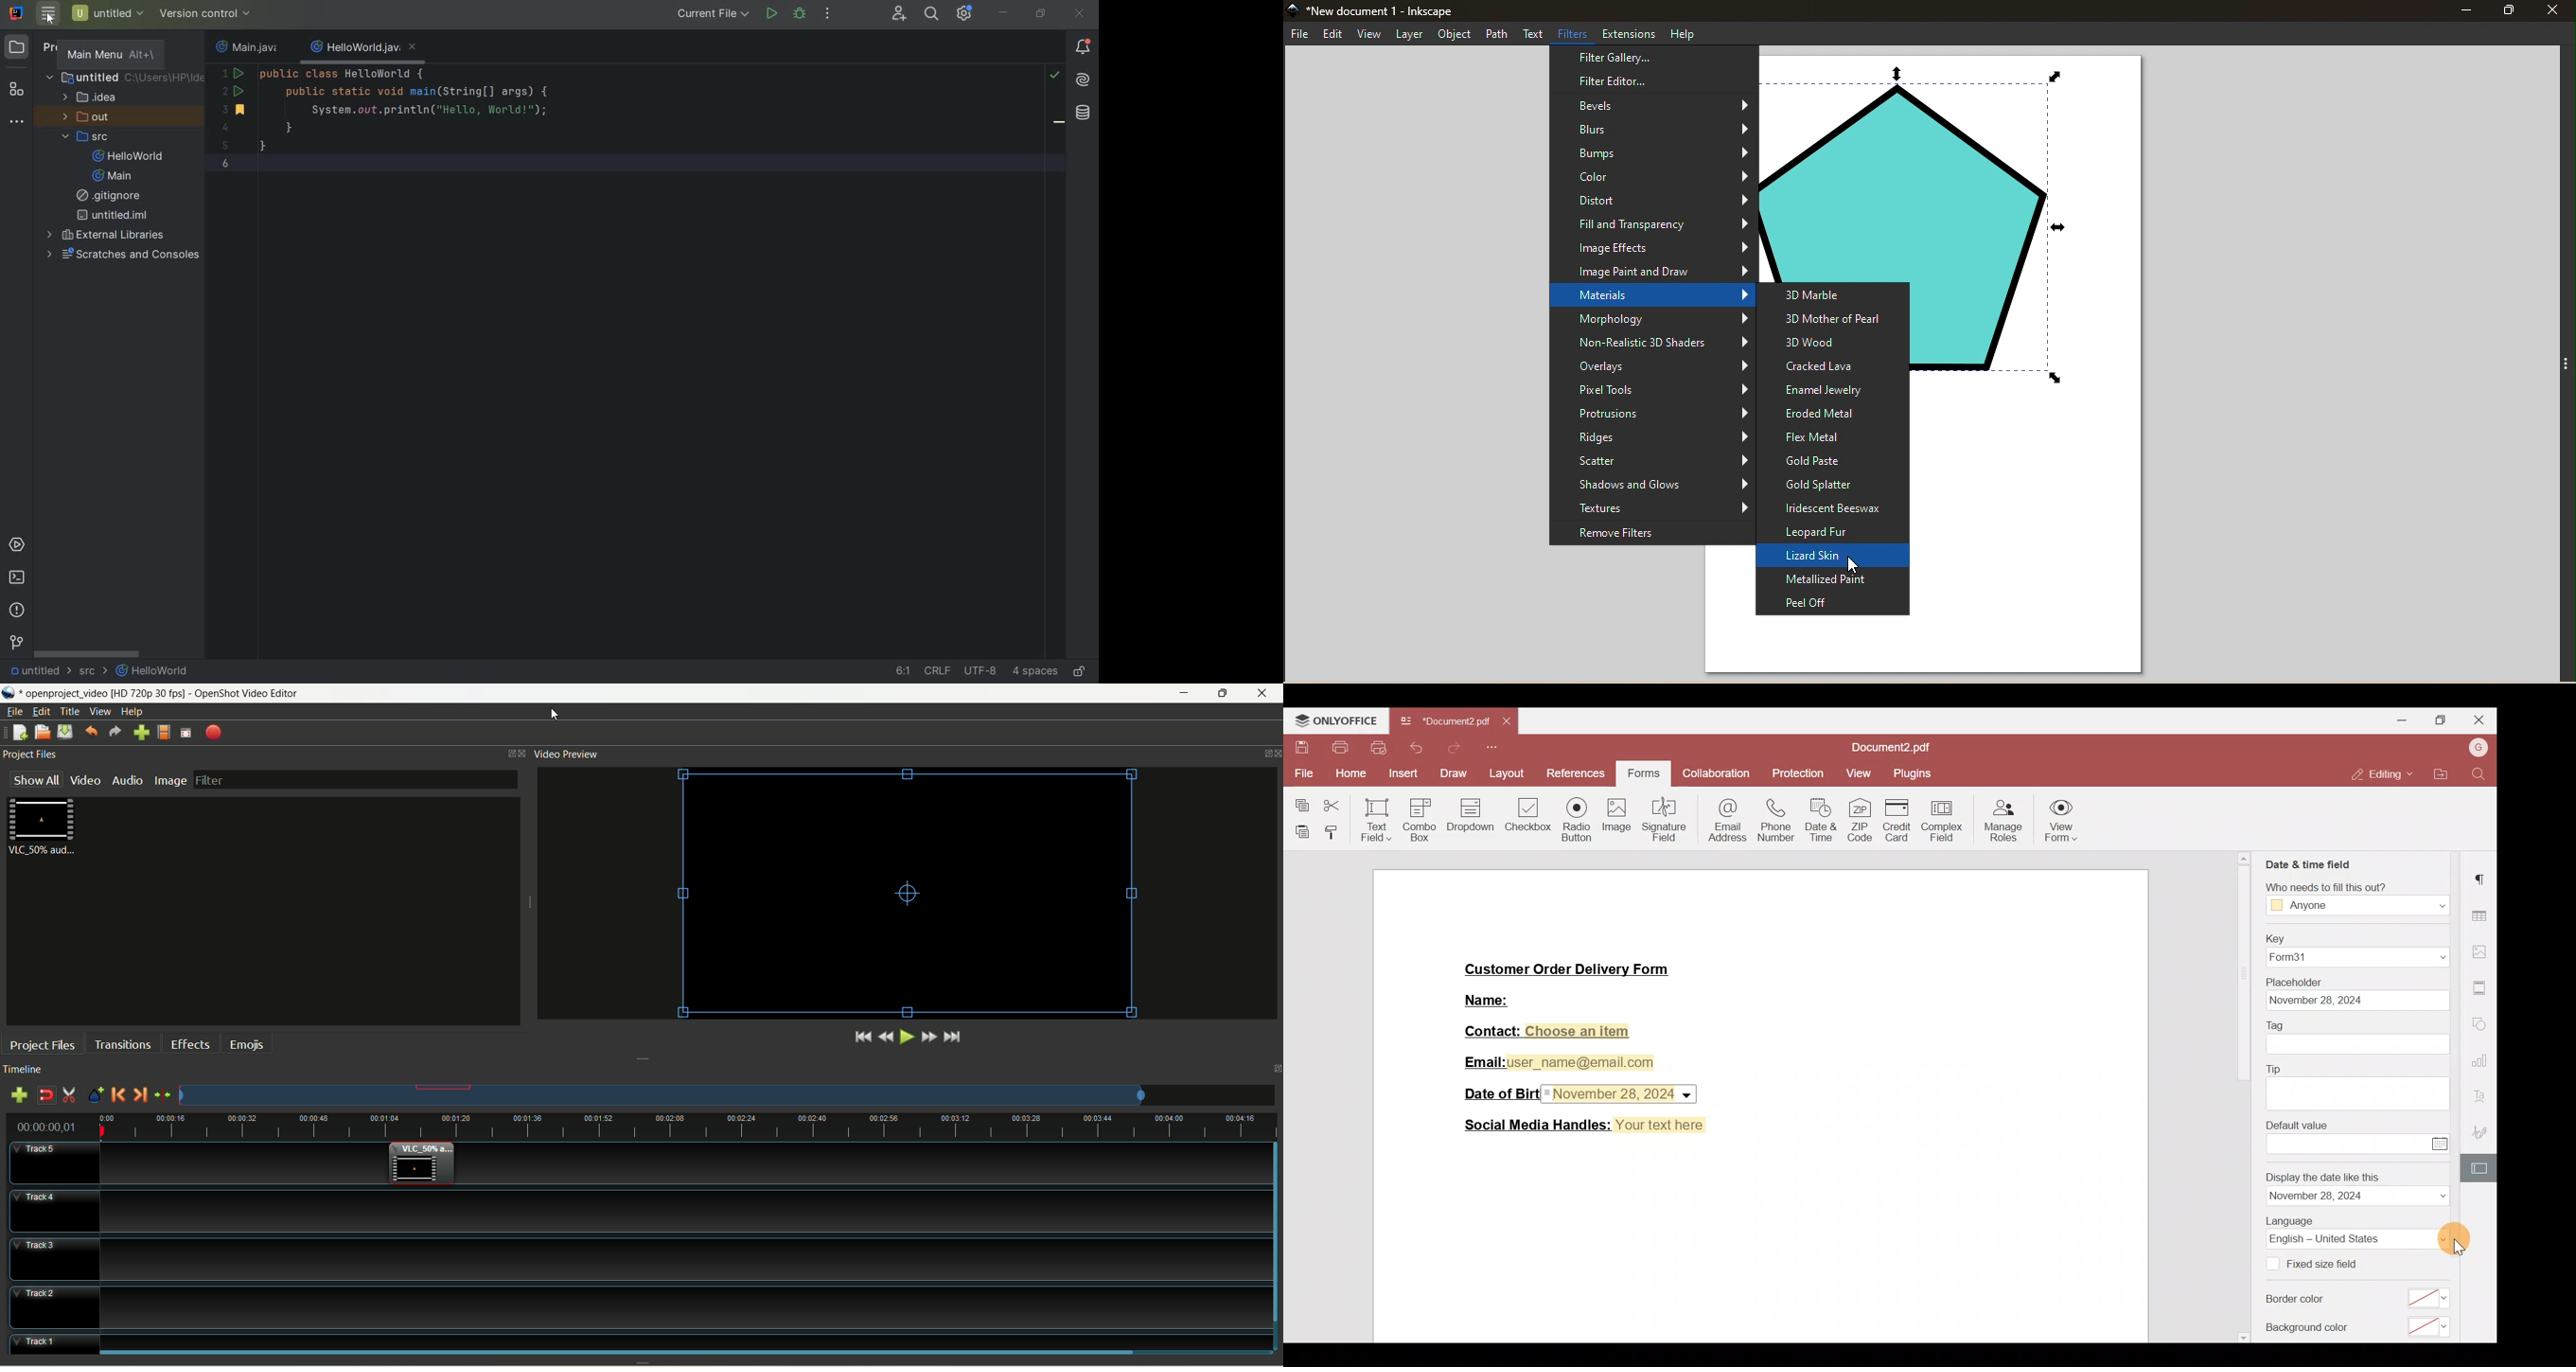 The height and width of the screenshot is (1372, 2576). I want to click on Date & time field, so click(2310, 864).